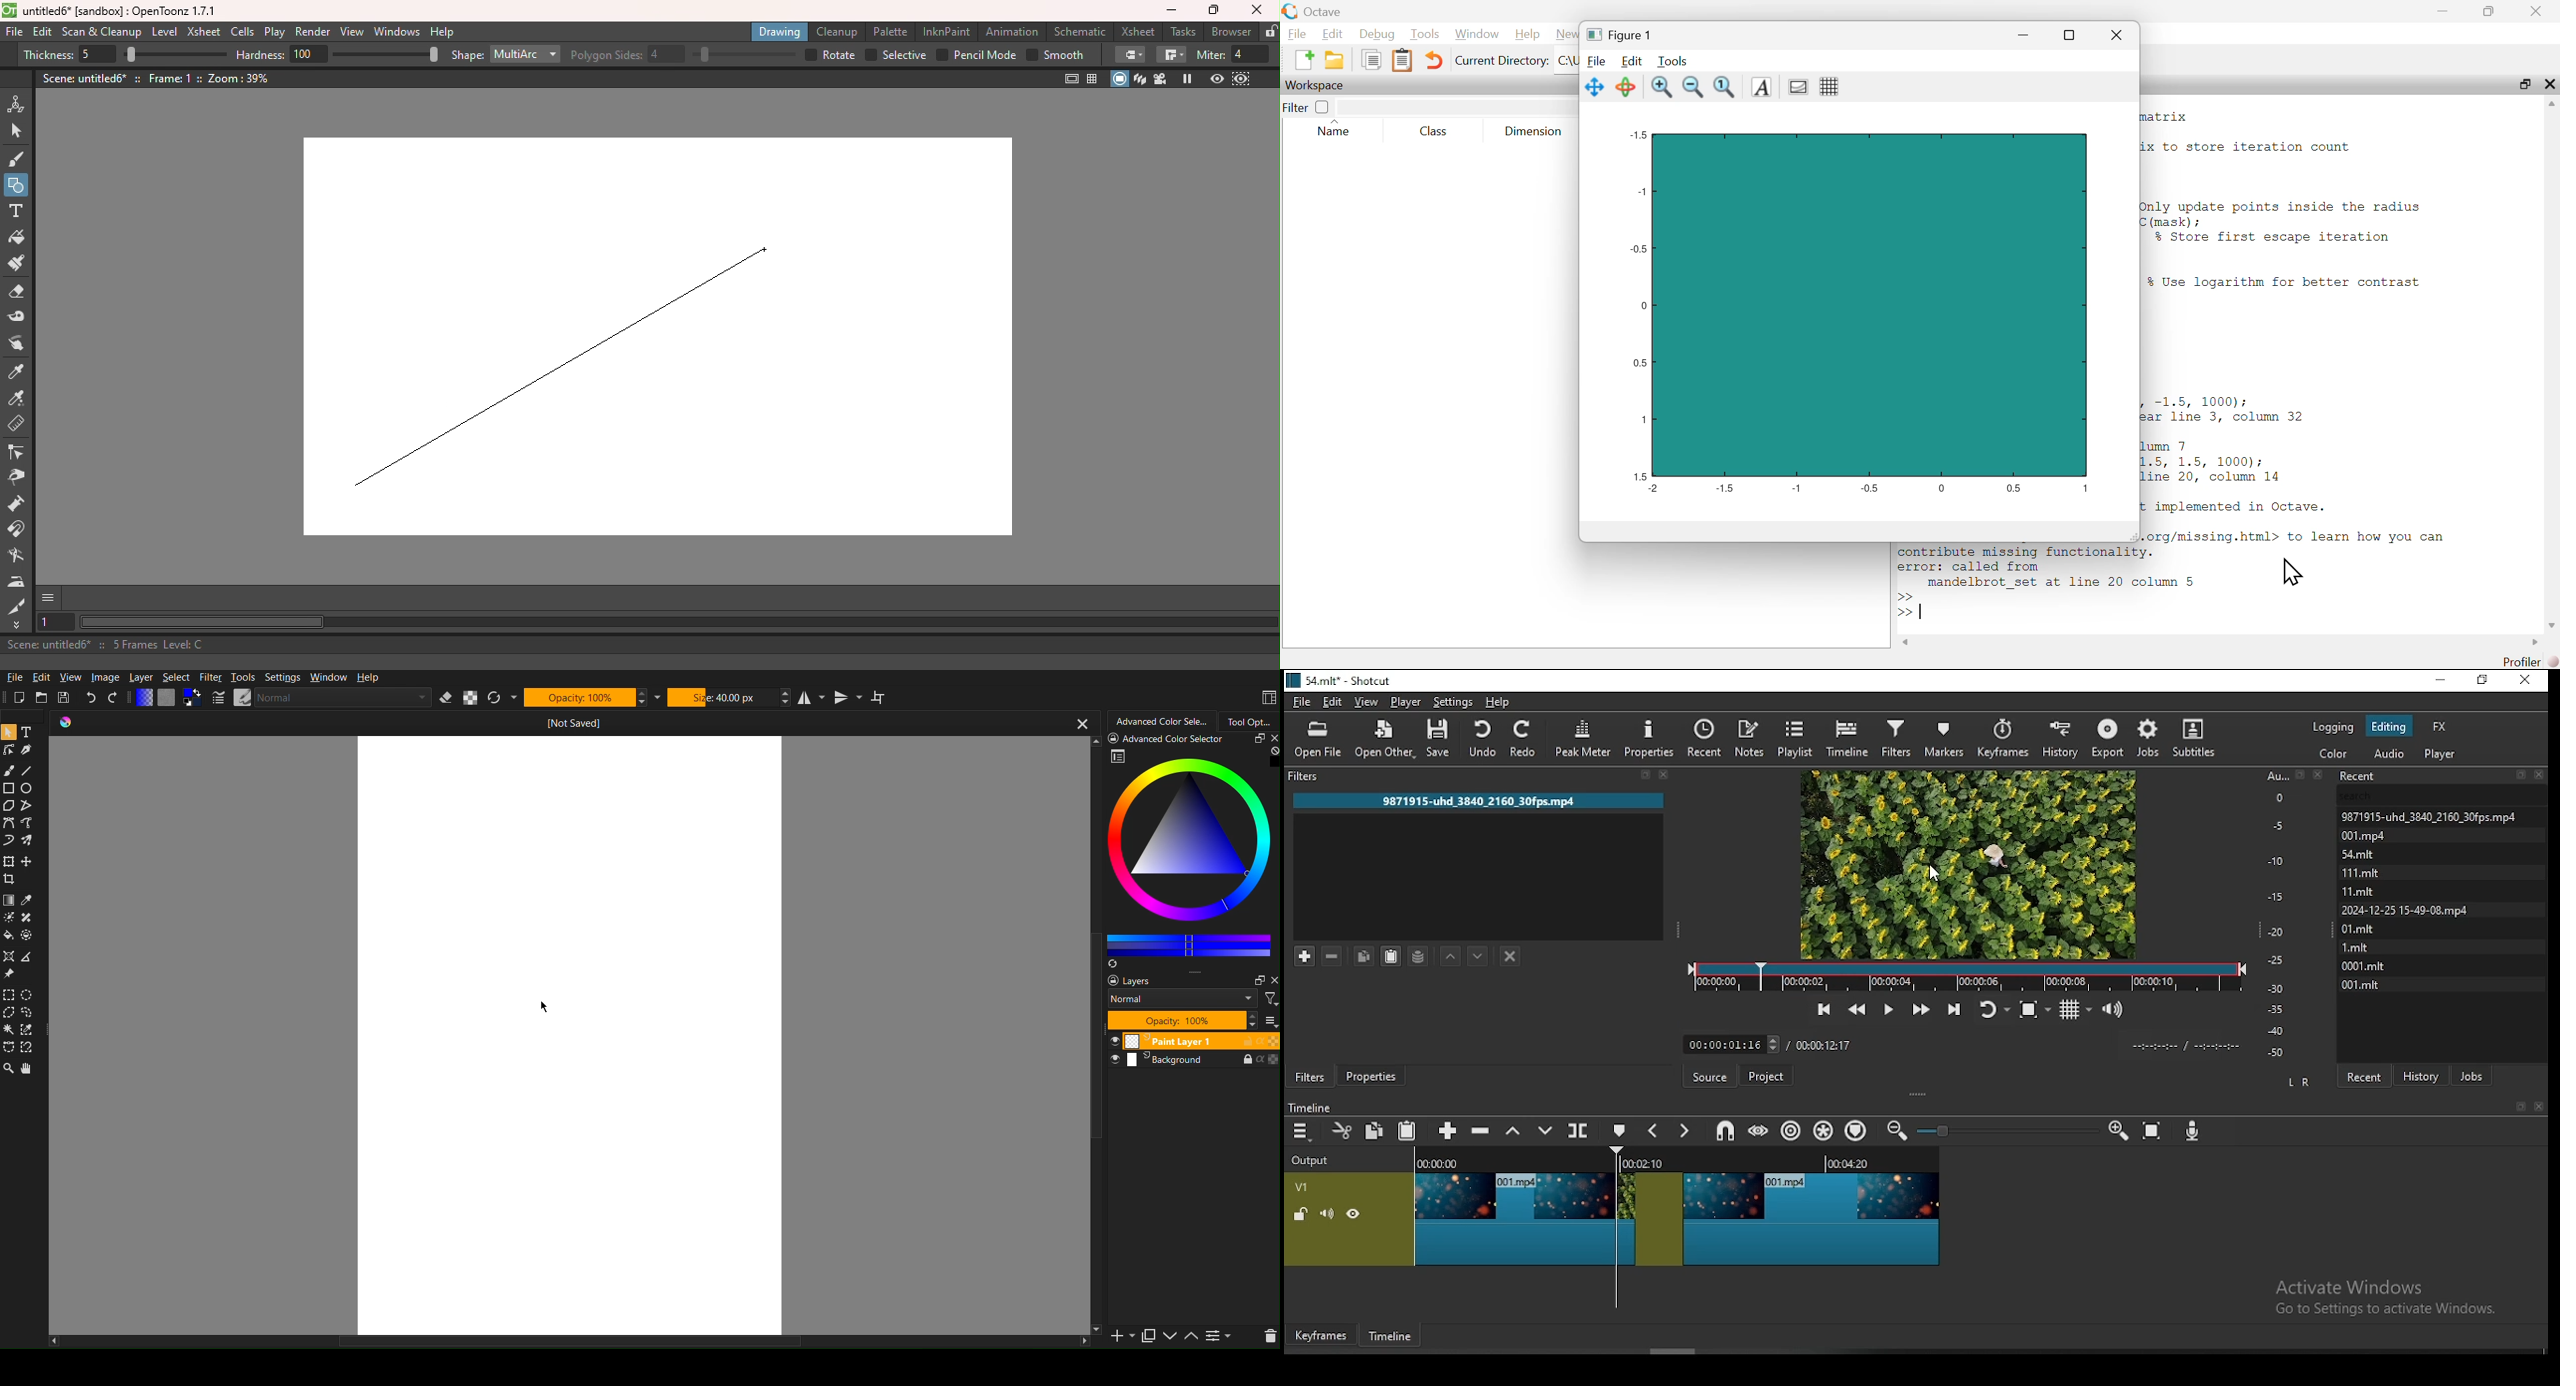  Describe the element at coordinates (1732, 1045) in the screenshot. I see `timer` at that location.